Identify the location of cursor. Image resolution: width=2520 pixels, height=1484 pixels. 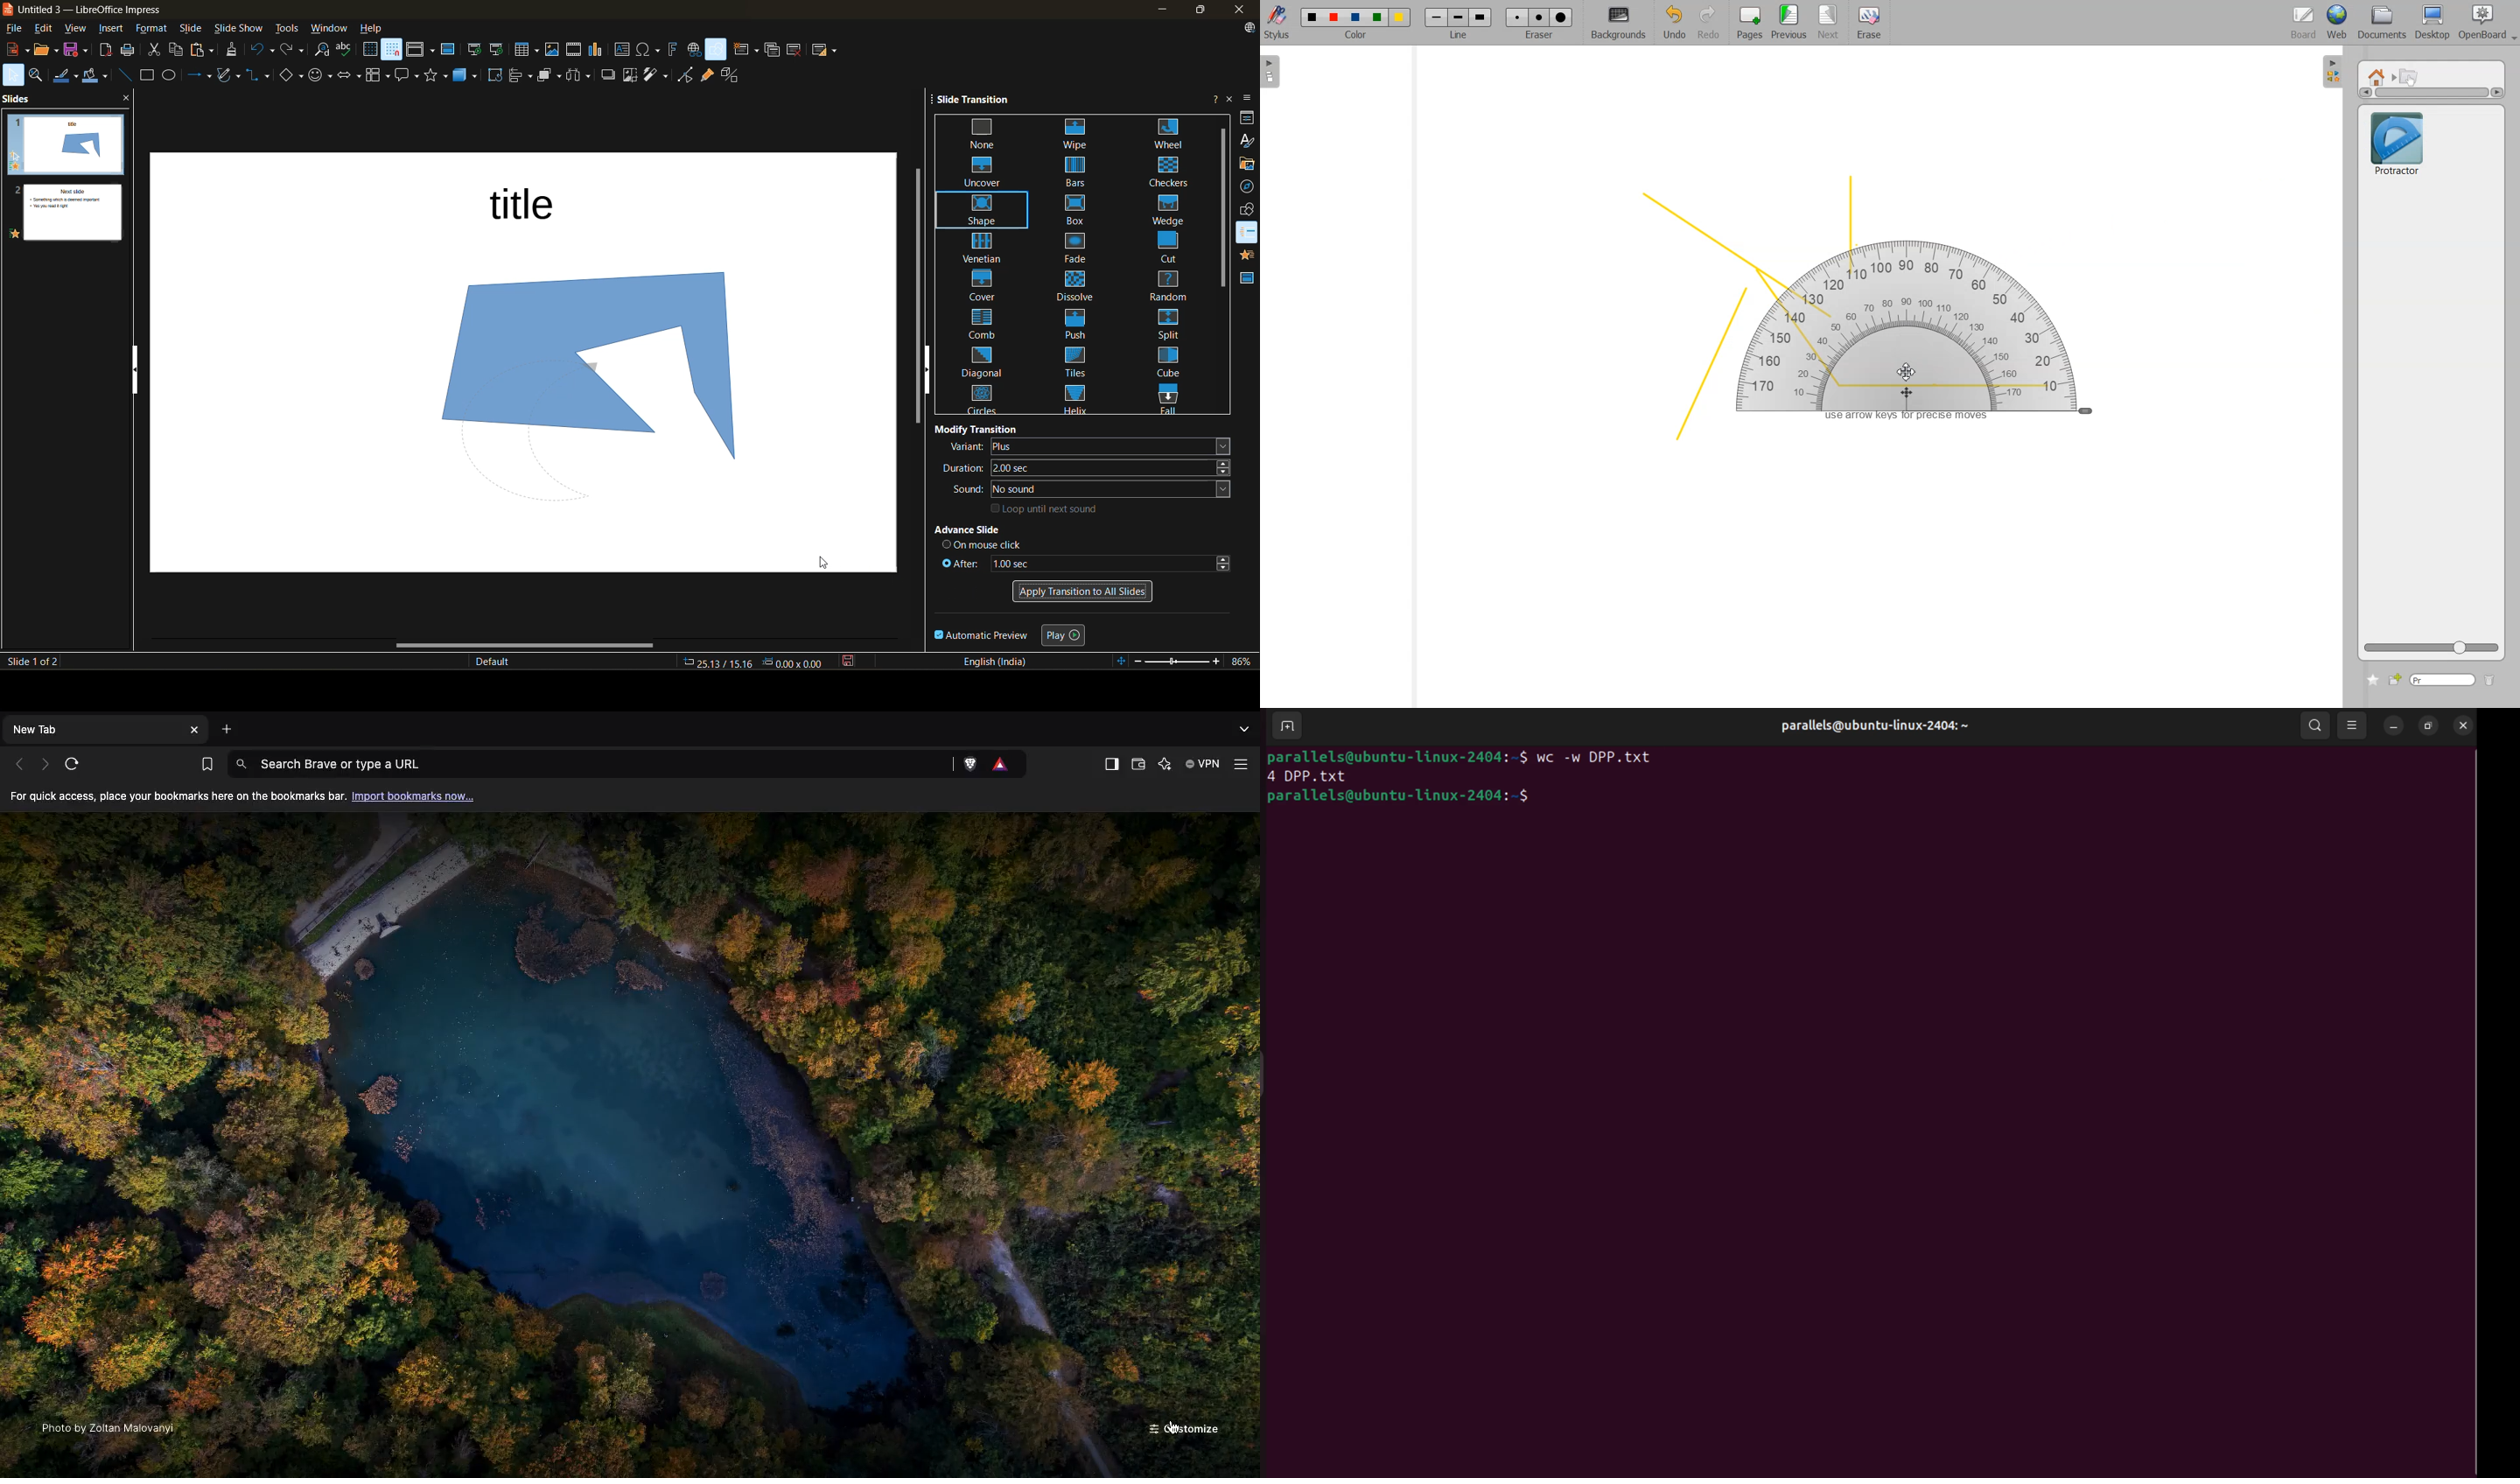
(1173, 1427).